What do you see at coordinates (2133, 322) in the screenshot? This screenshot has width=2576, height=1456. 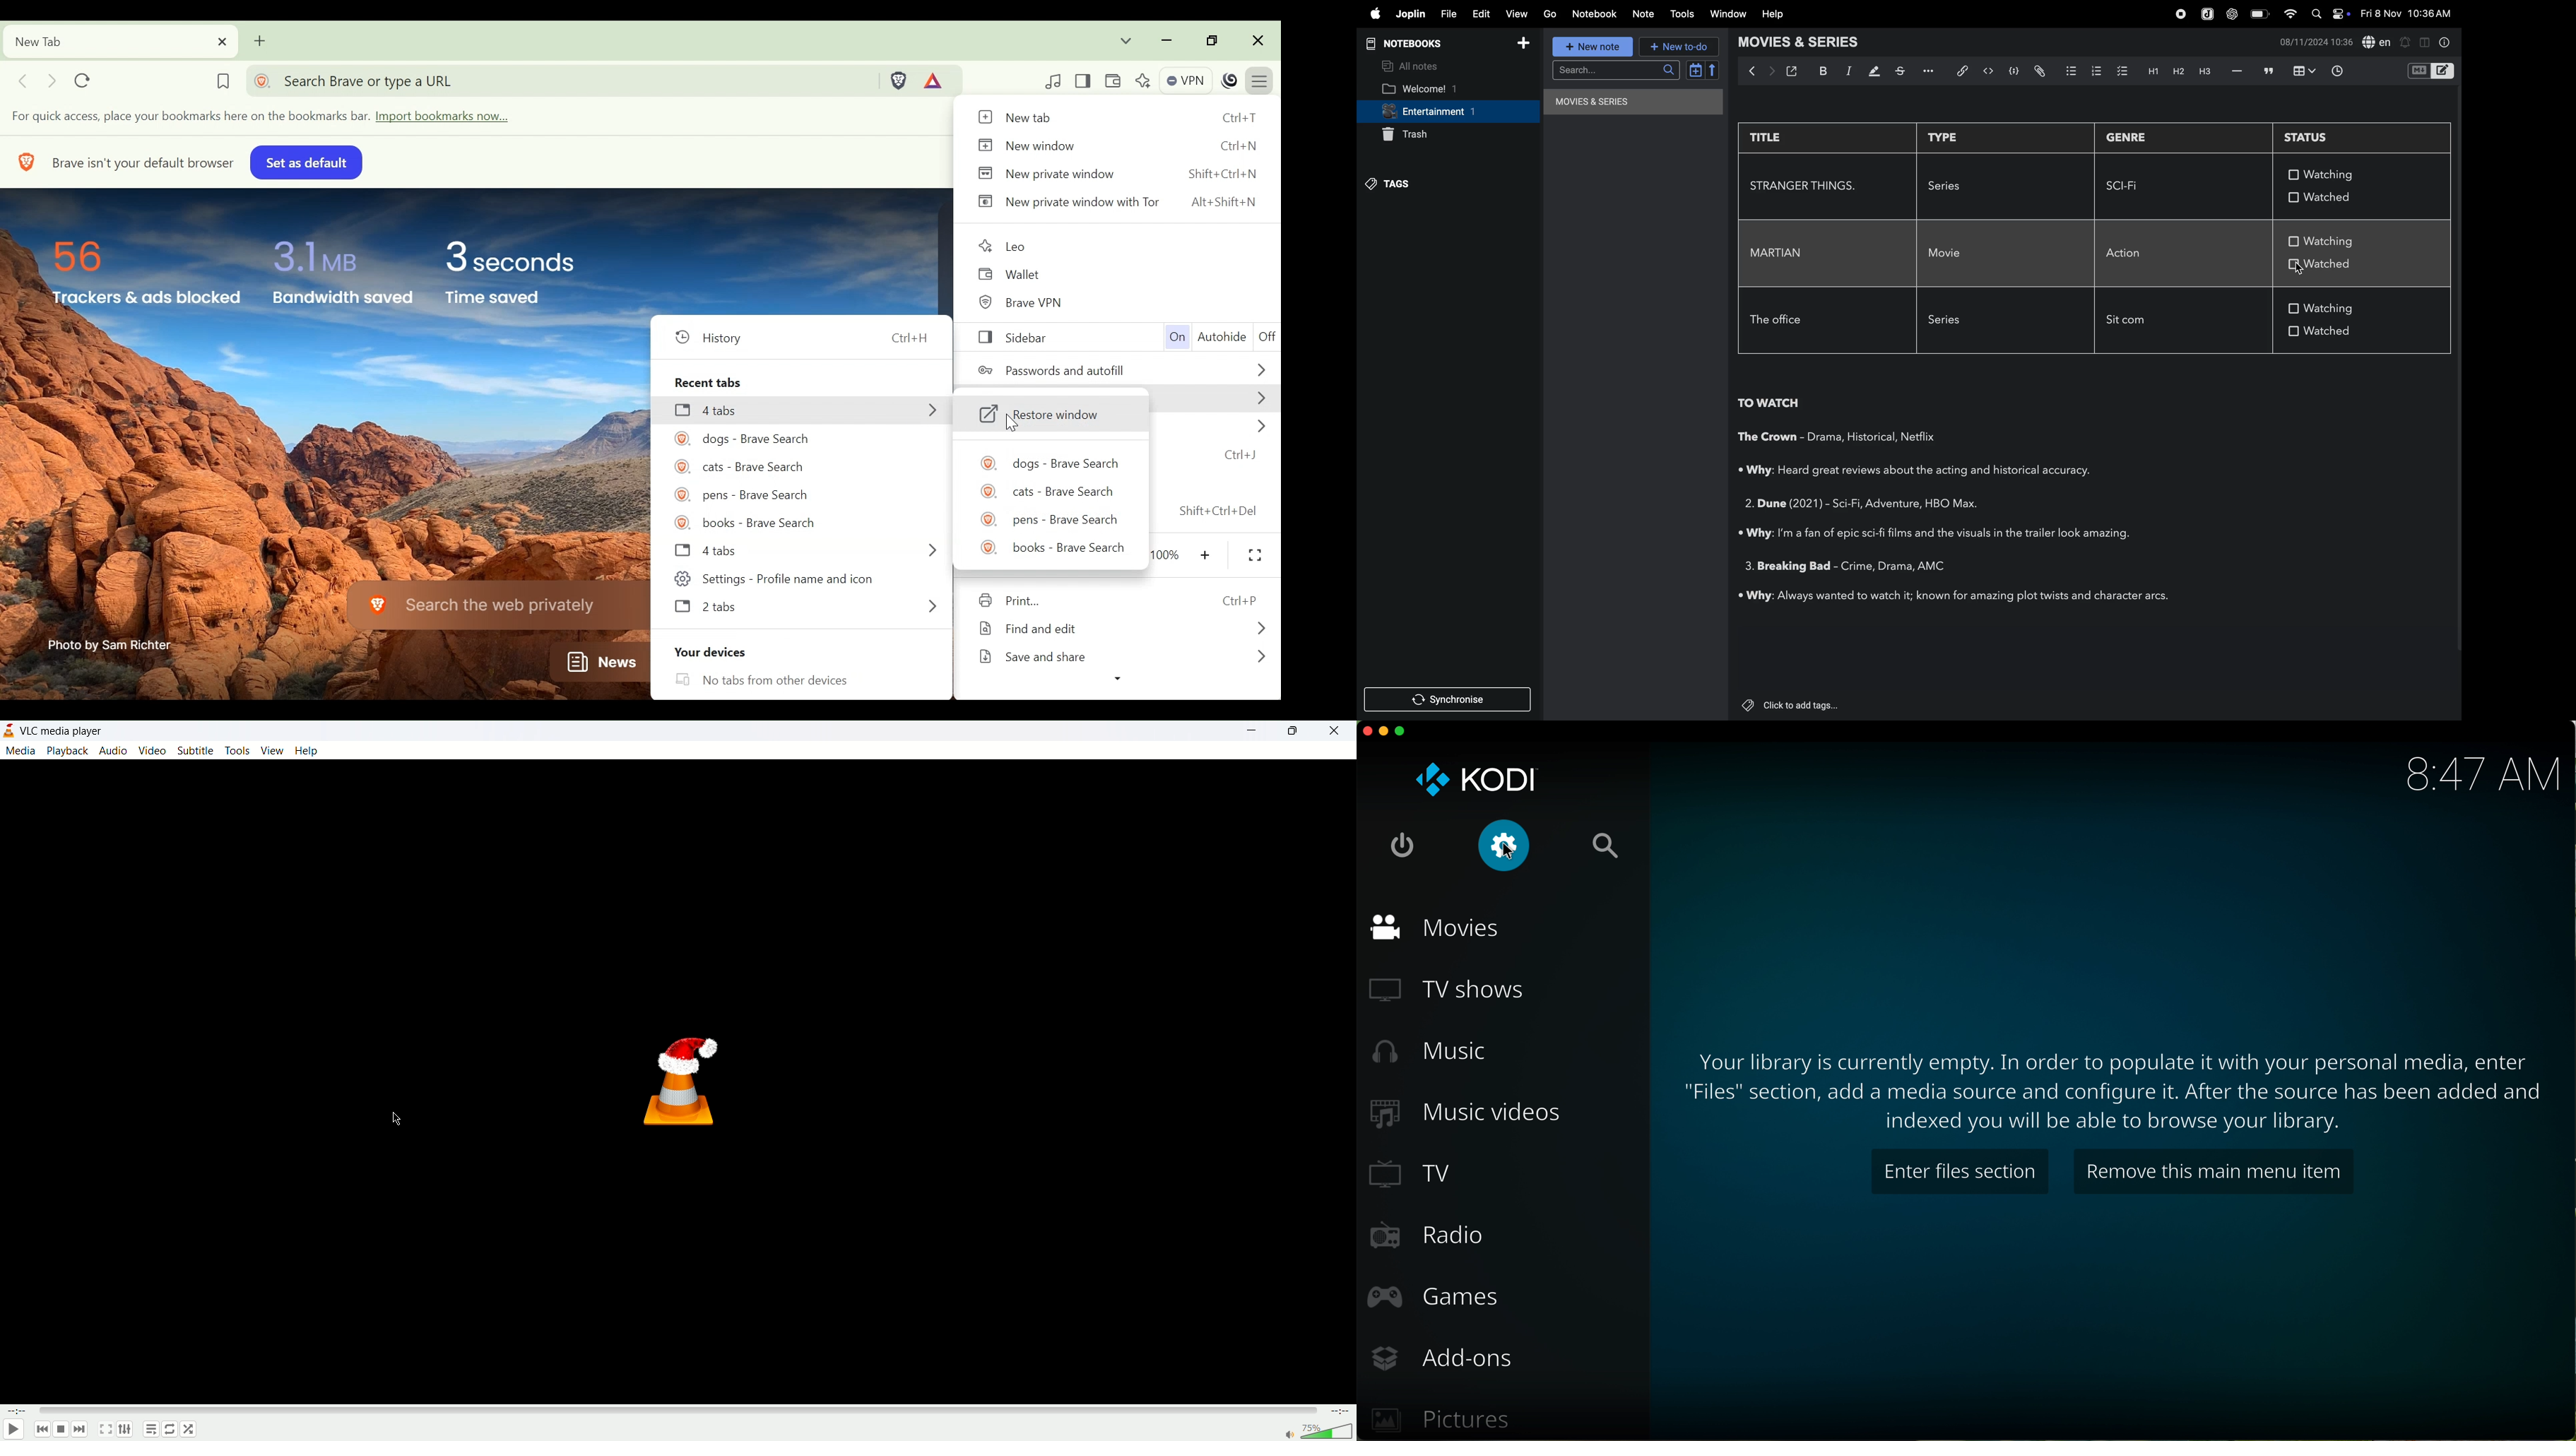 I see `sitcom` at bounding box center [2133, 322].